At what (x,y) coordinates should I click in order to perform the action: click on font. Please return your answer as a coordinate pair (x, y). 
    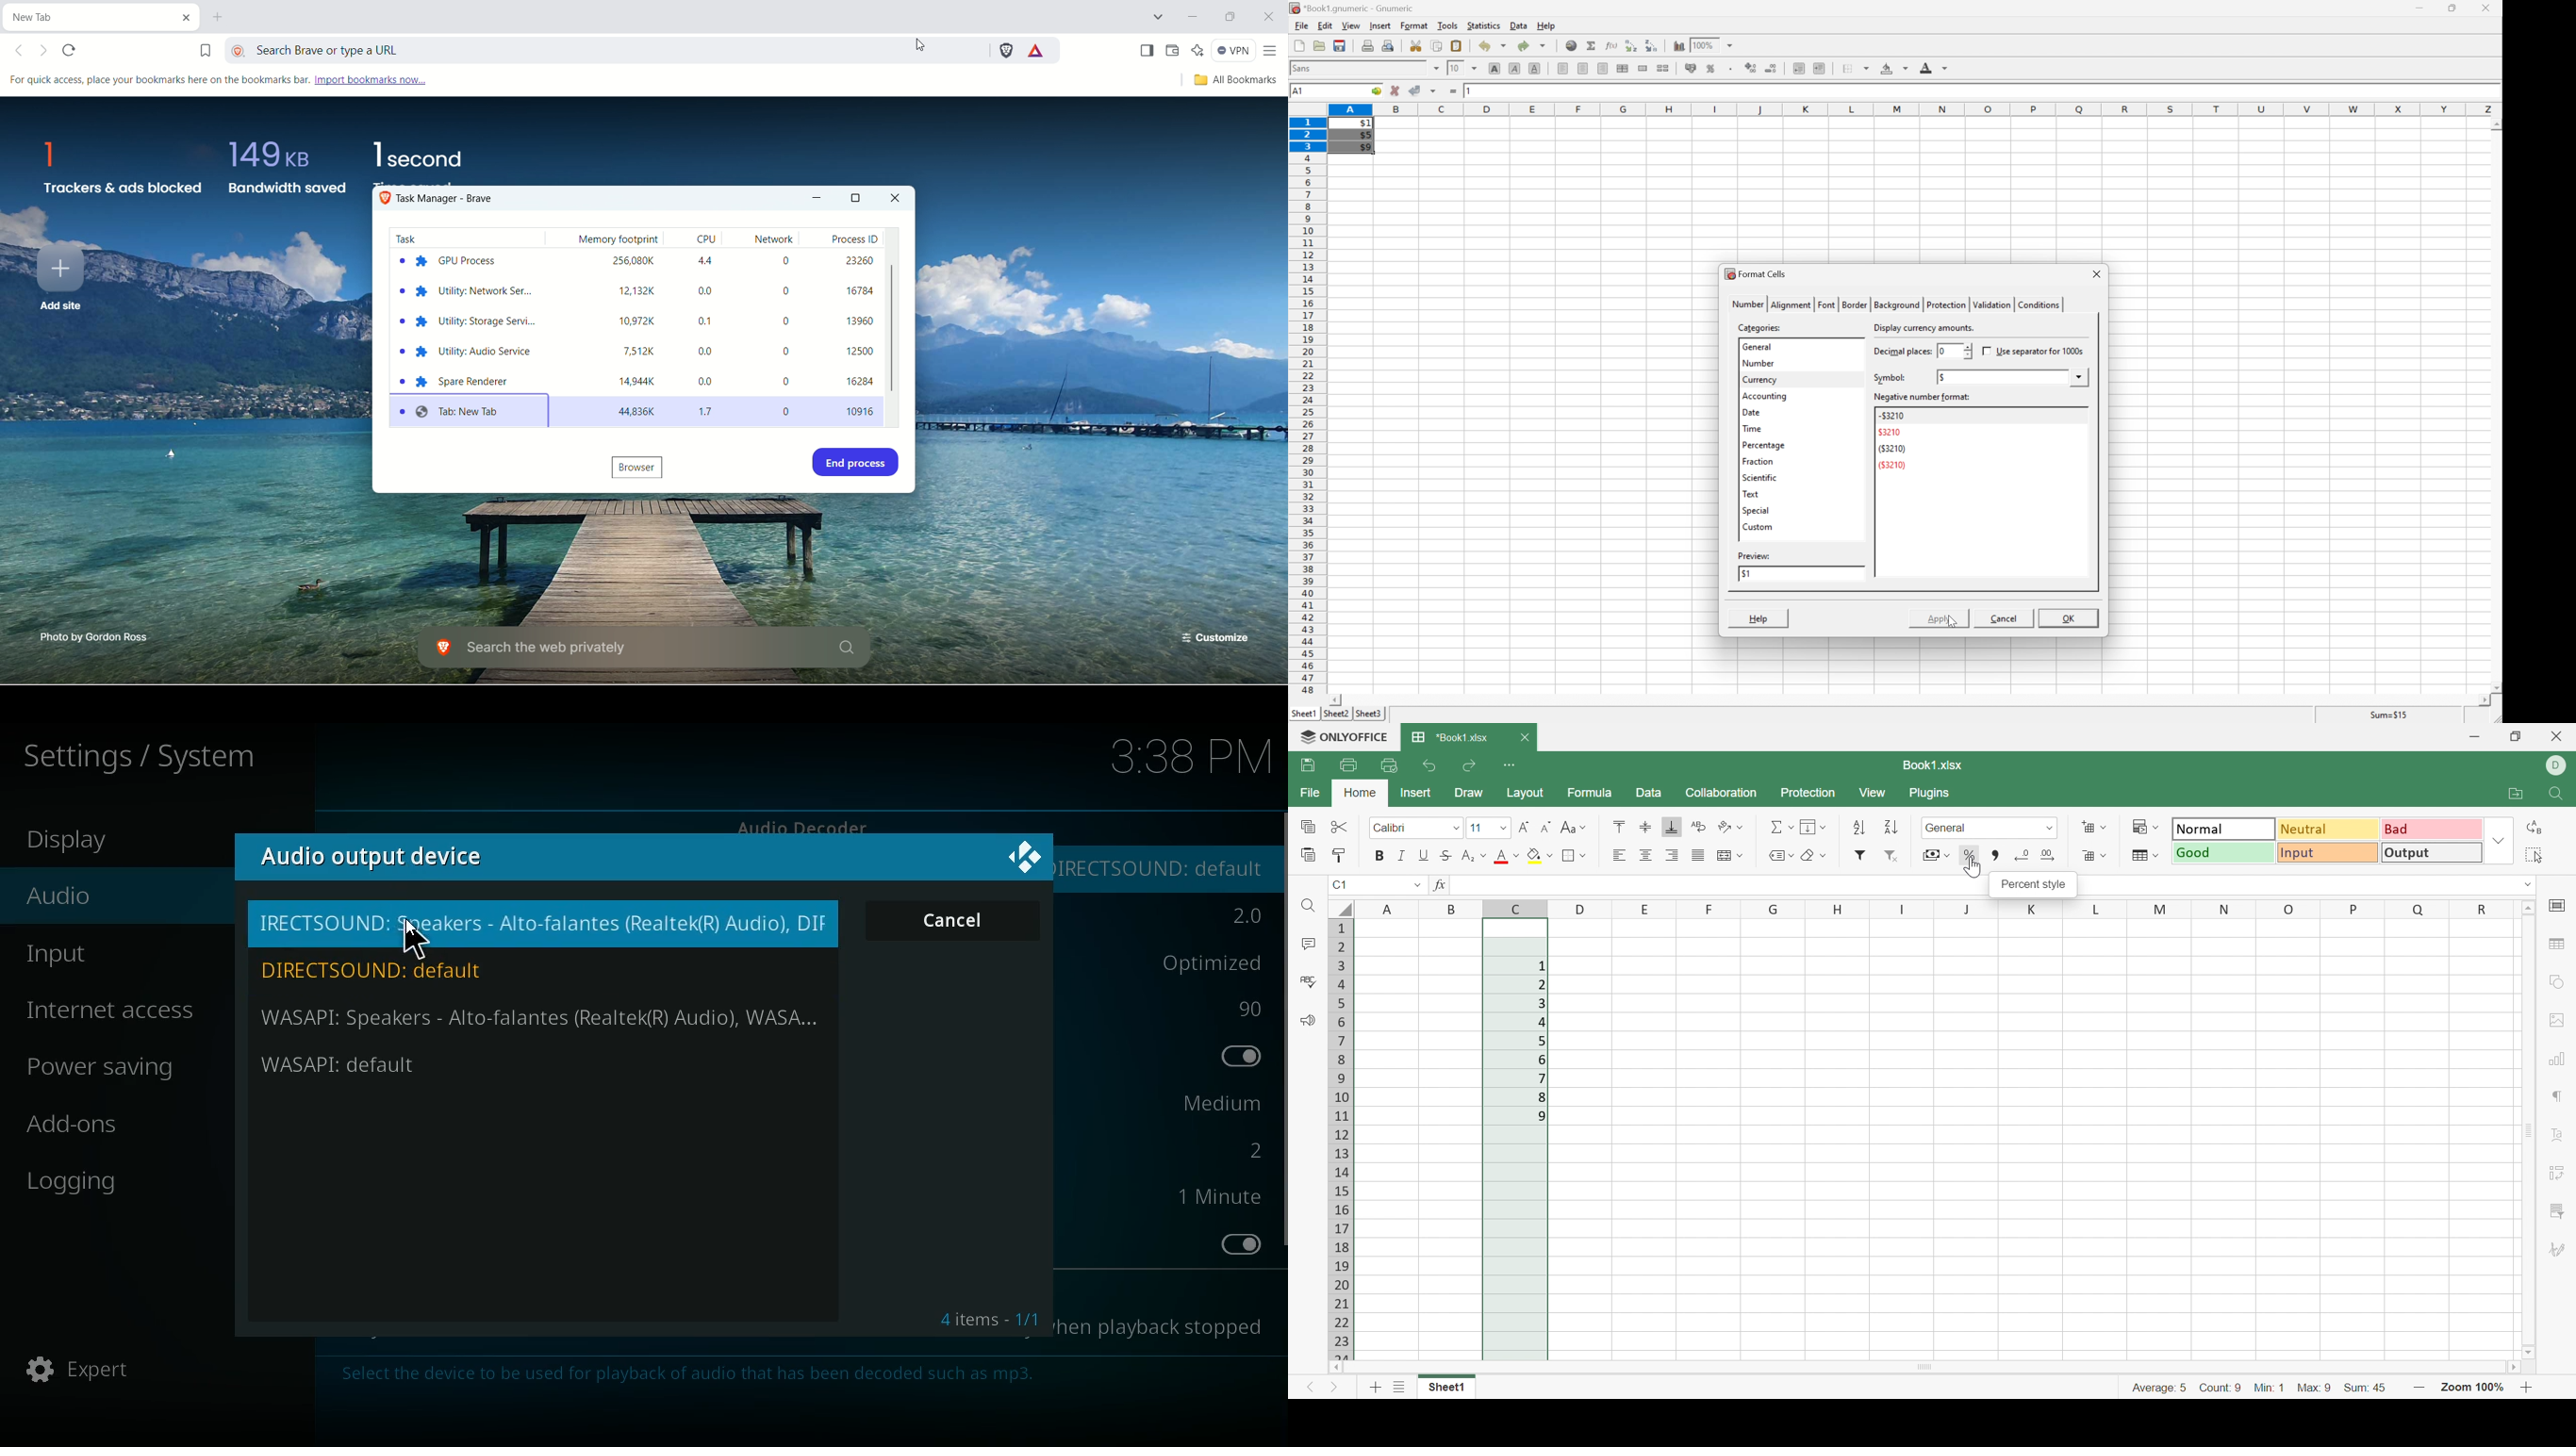
    Looking at the image, I should click on (1307, 67).